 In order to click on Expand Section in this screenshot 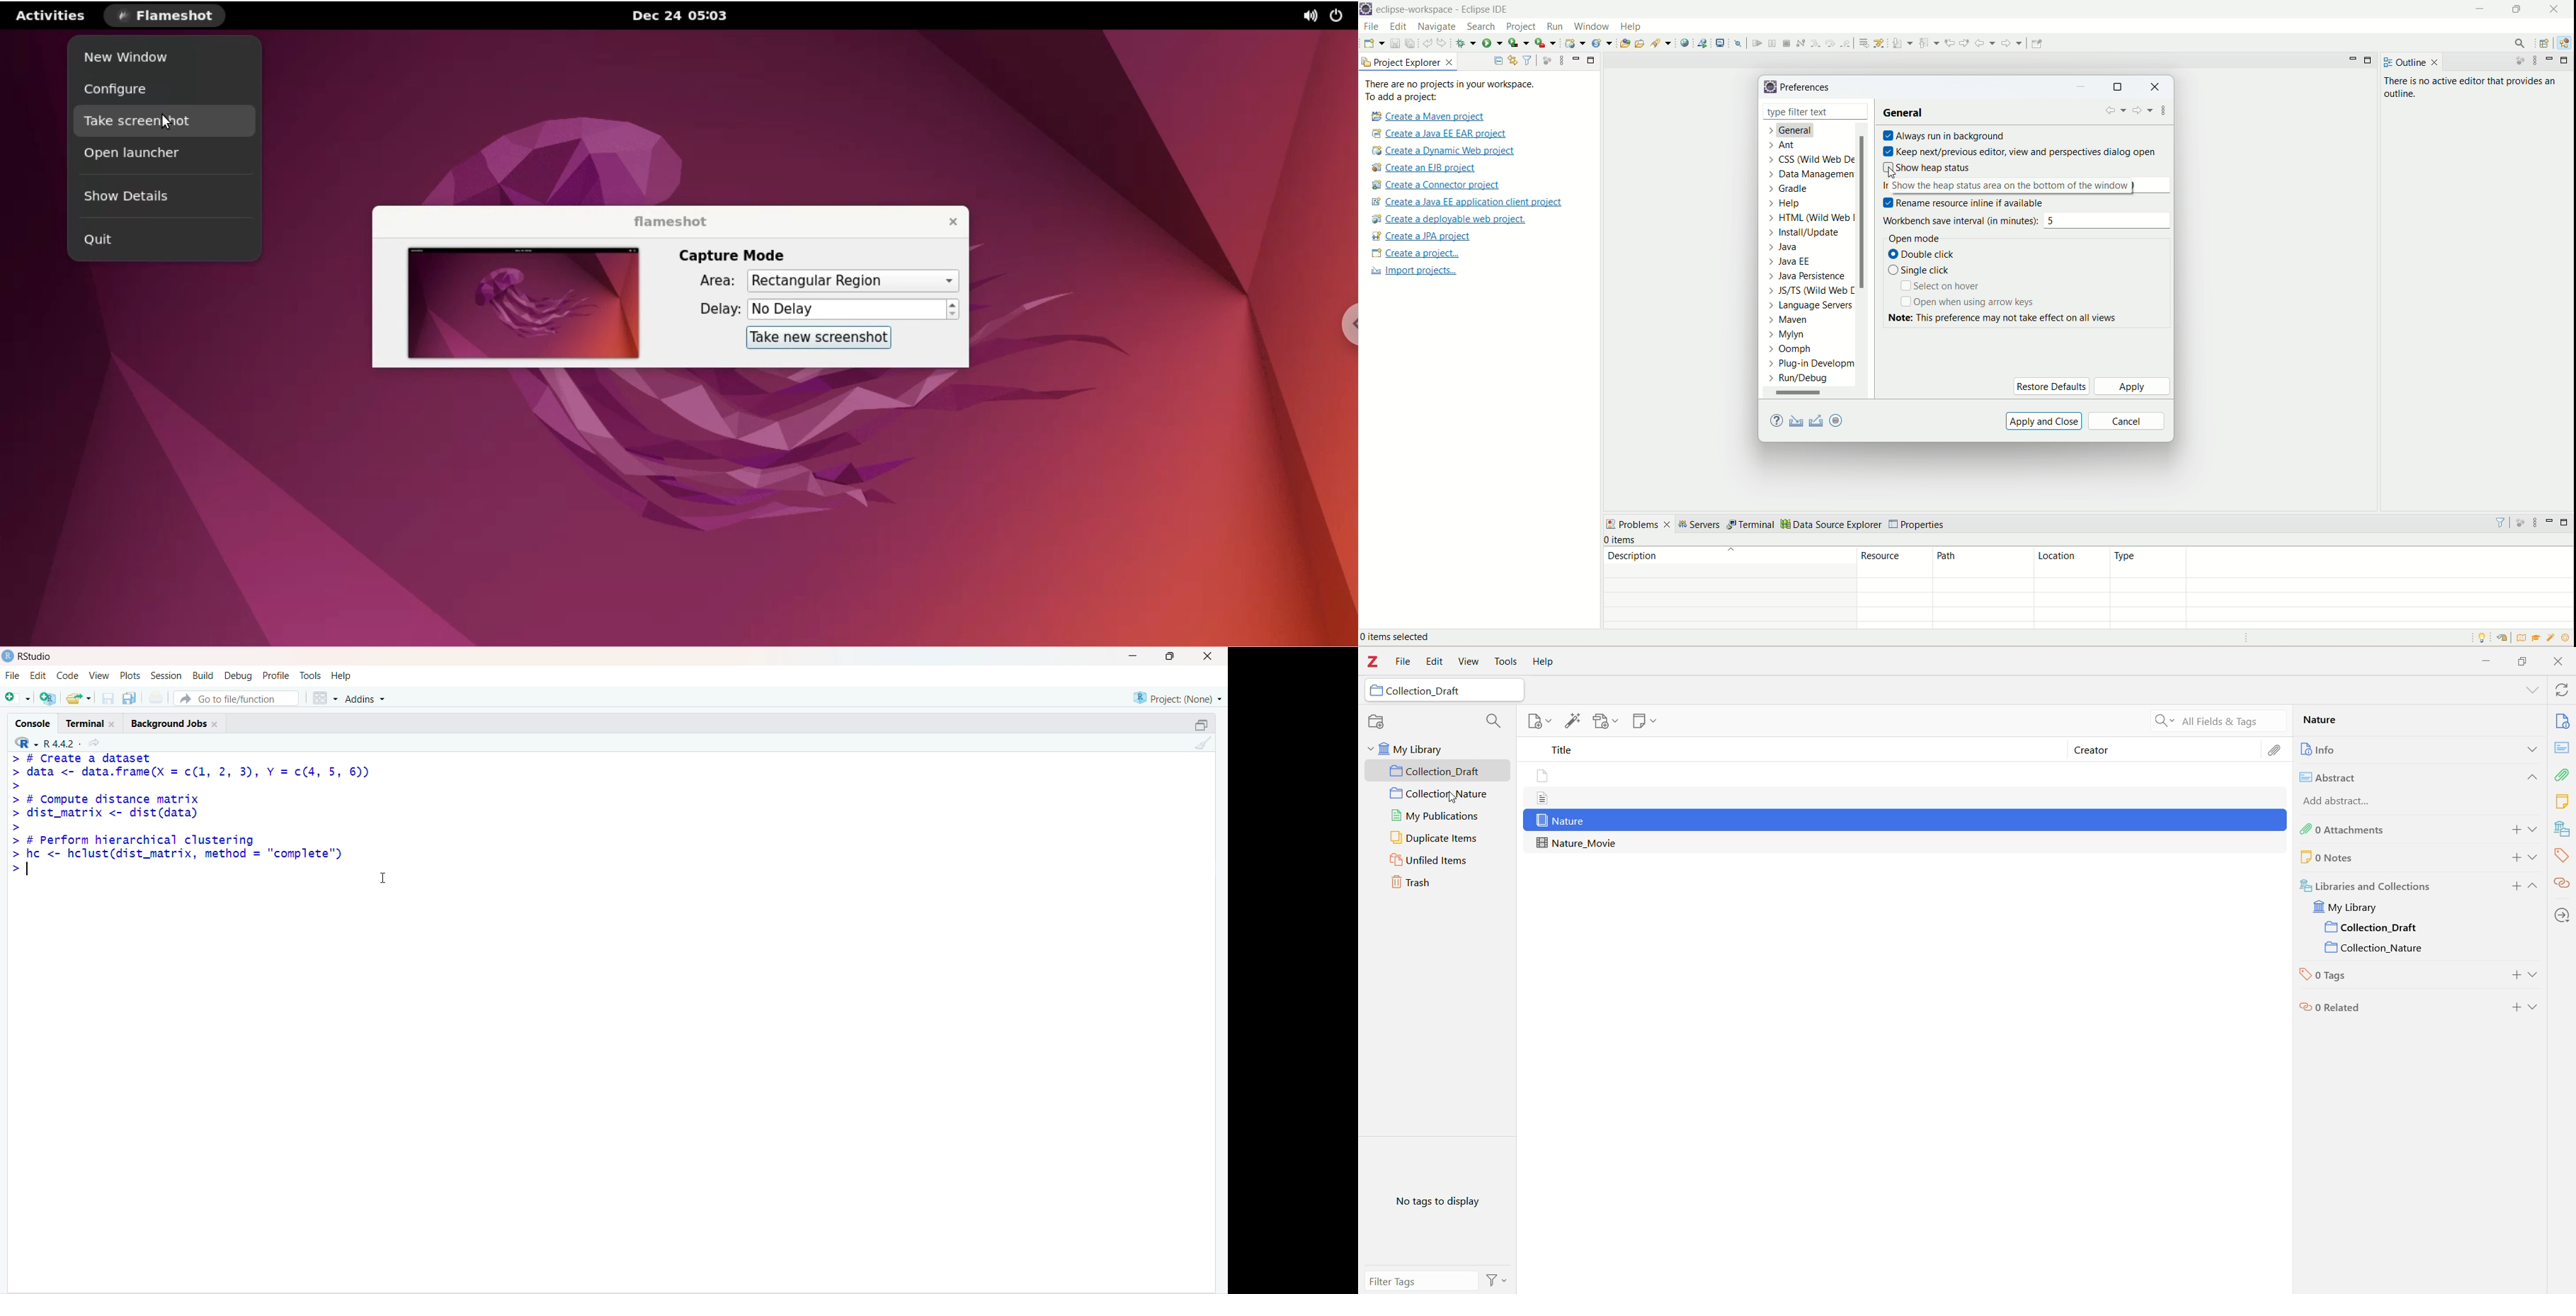, I will do `click(2534, 888)`.